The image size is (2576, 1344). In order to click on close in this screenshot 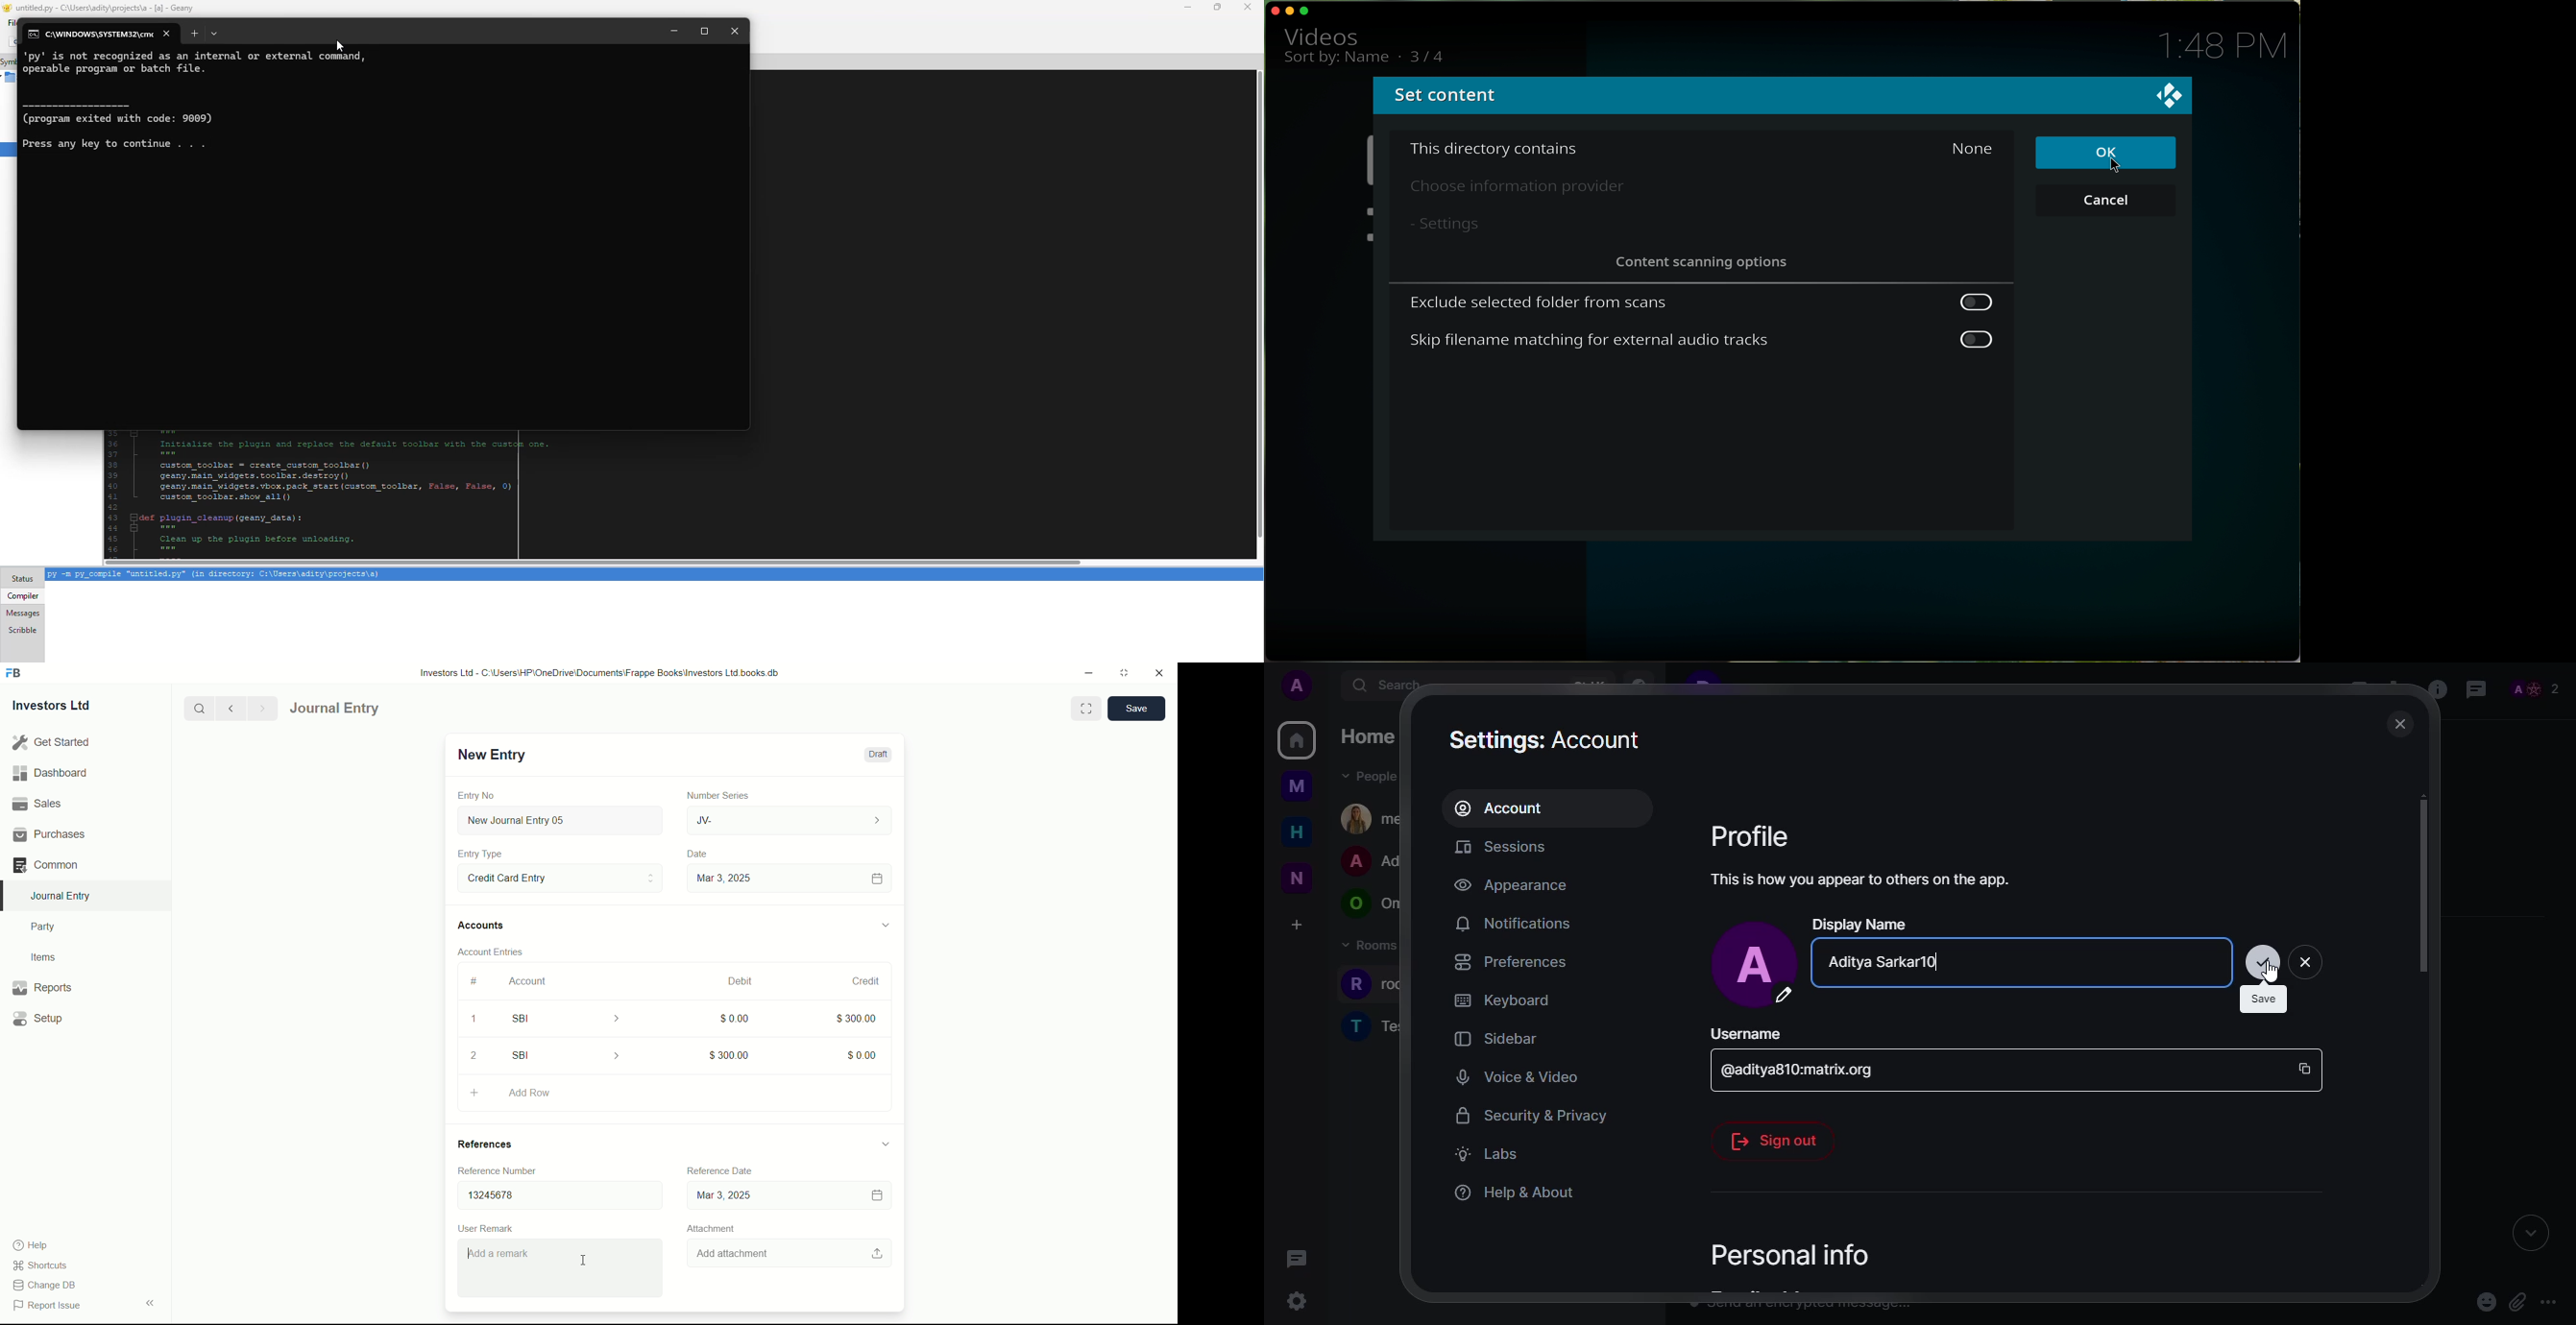, I will do `click(1160, 674)`.